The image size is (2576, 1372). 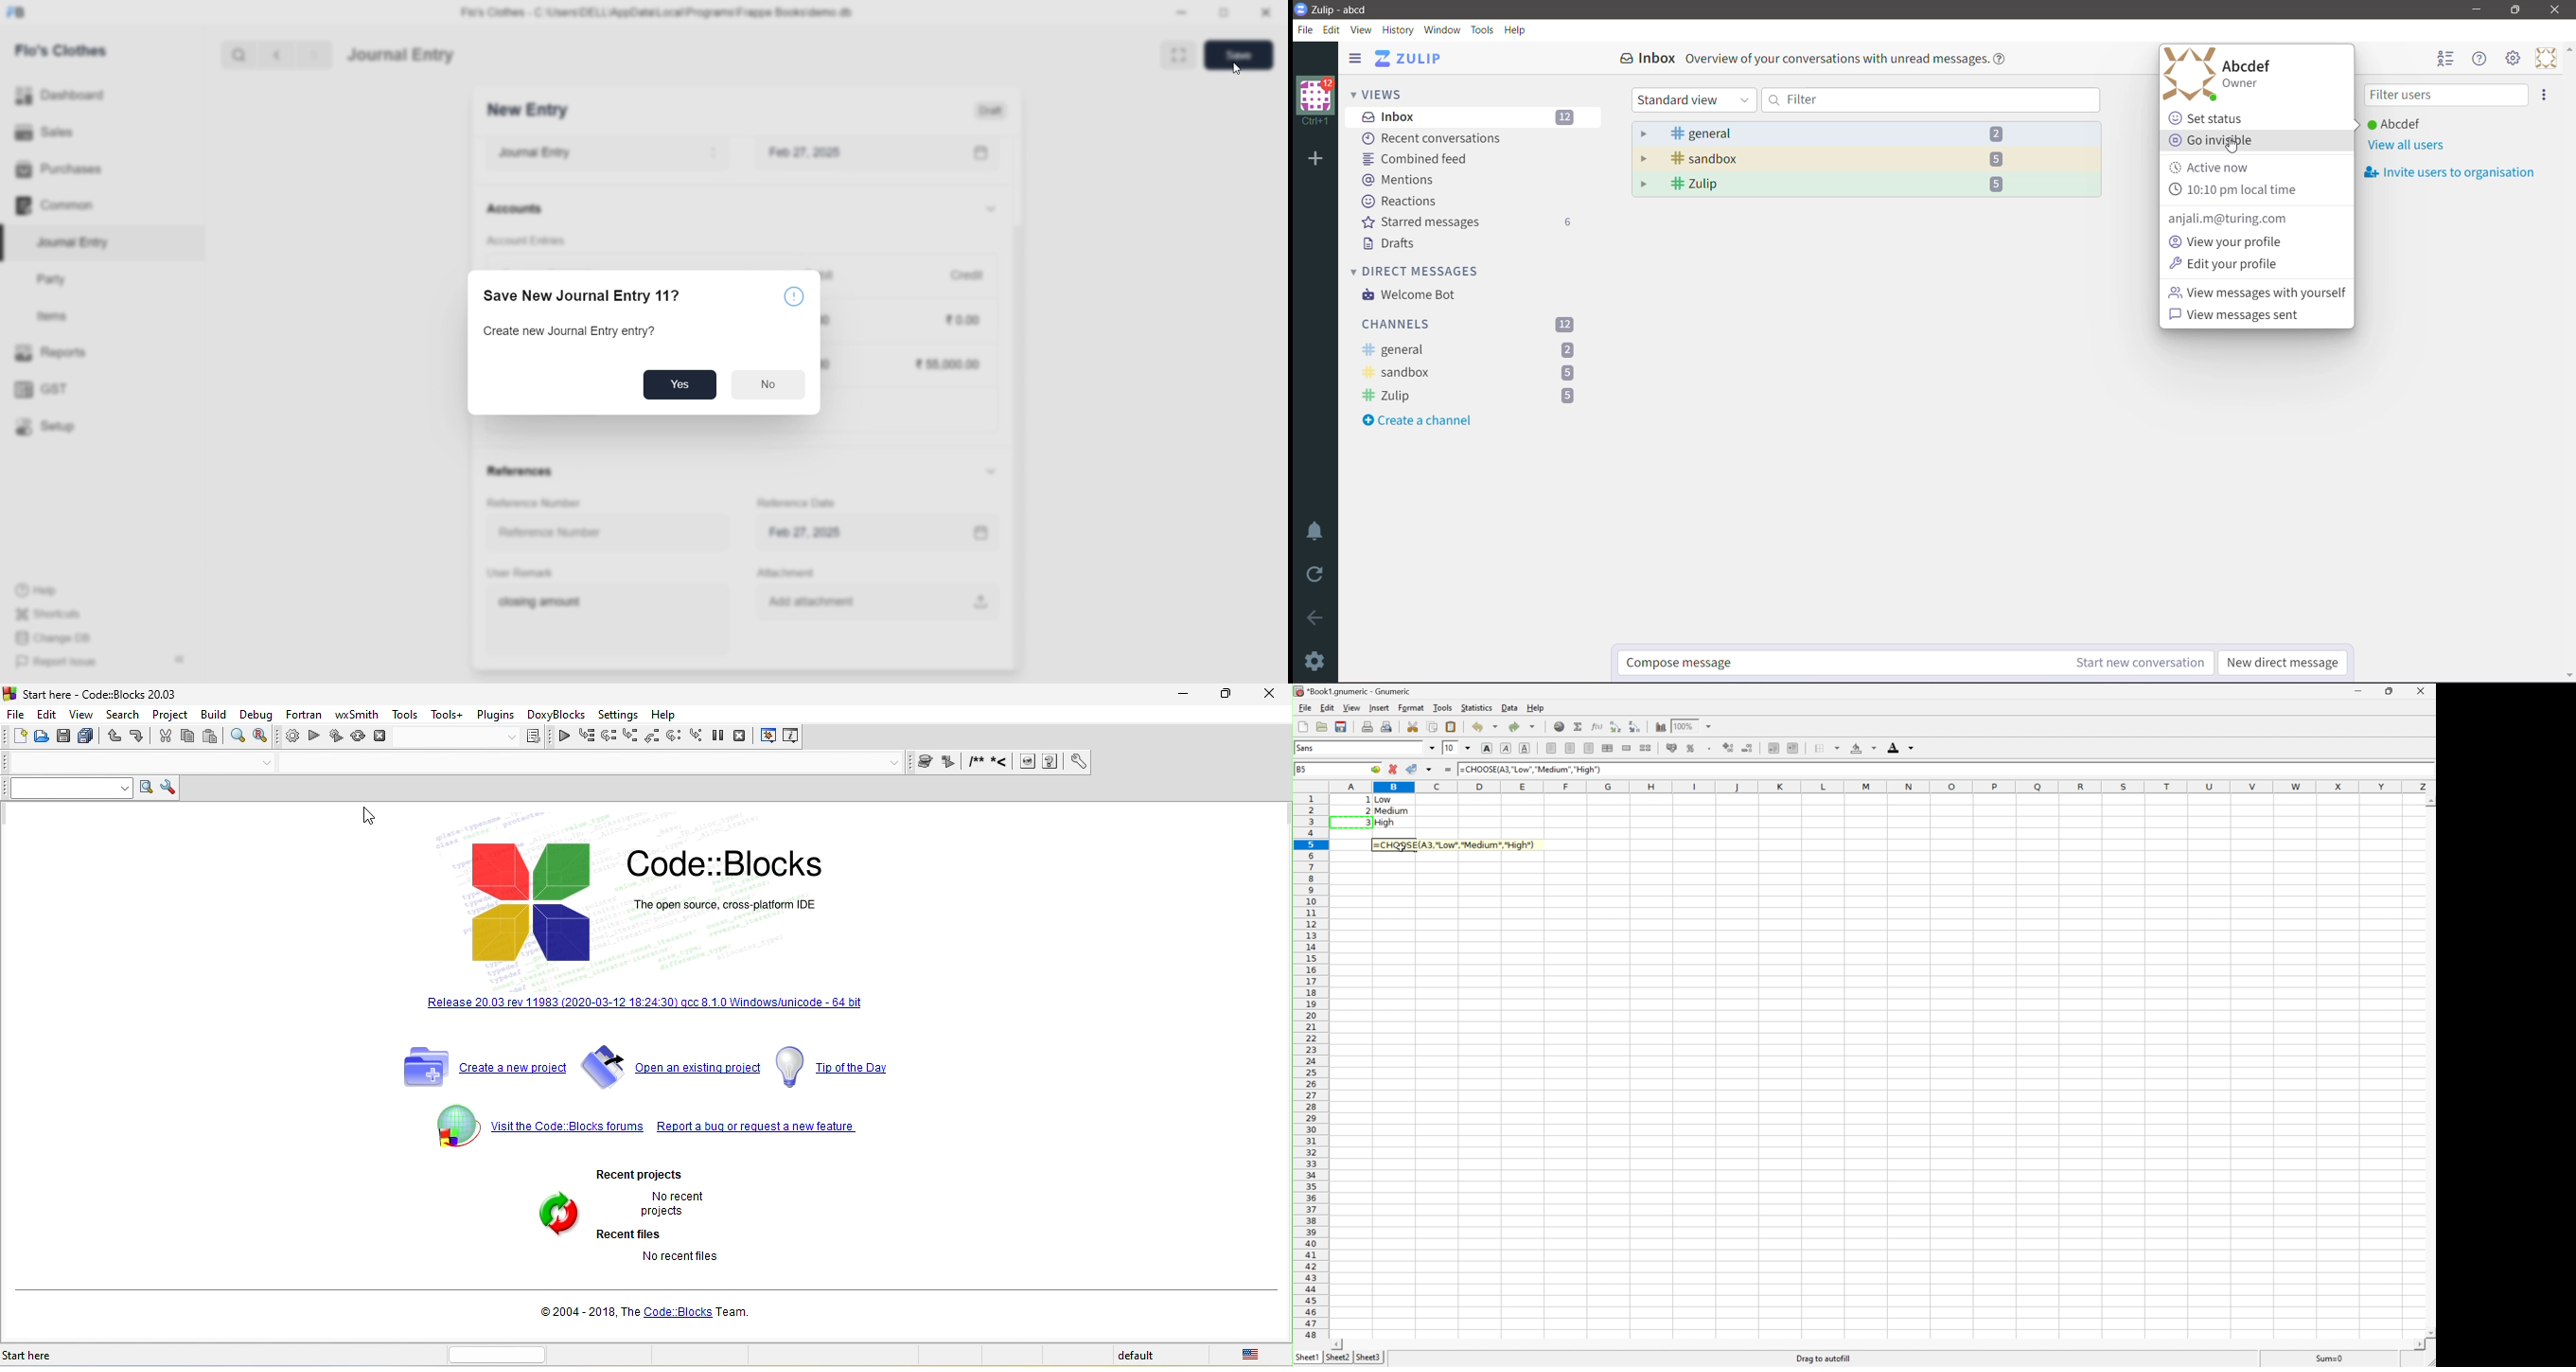 What do you see at coordinates (1867, 159) in the screenshot?
I see `sandbox - 5` at bounding box center [1867, 159].